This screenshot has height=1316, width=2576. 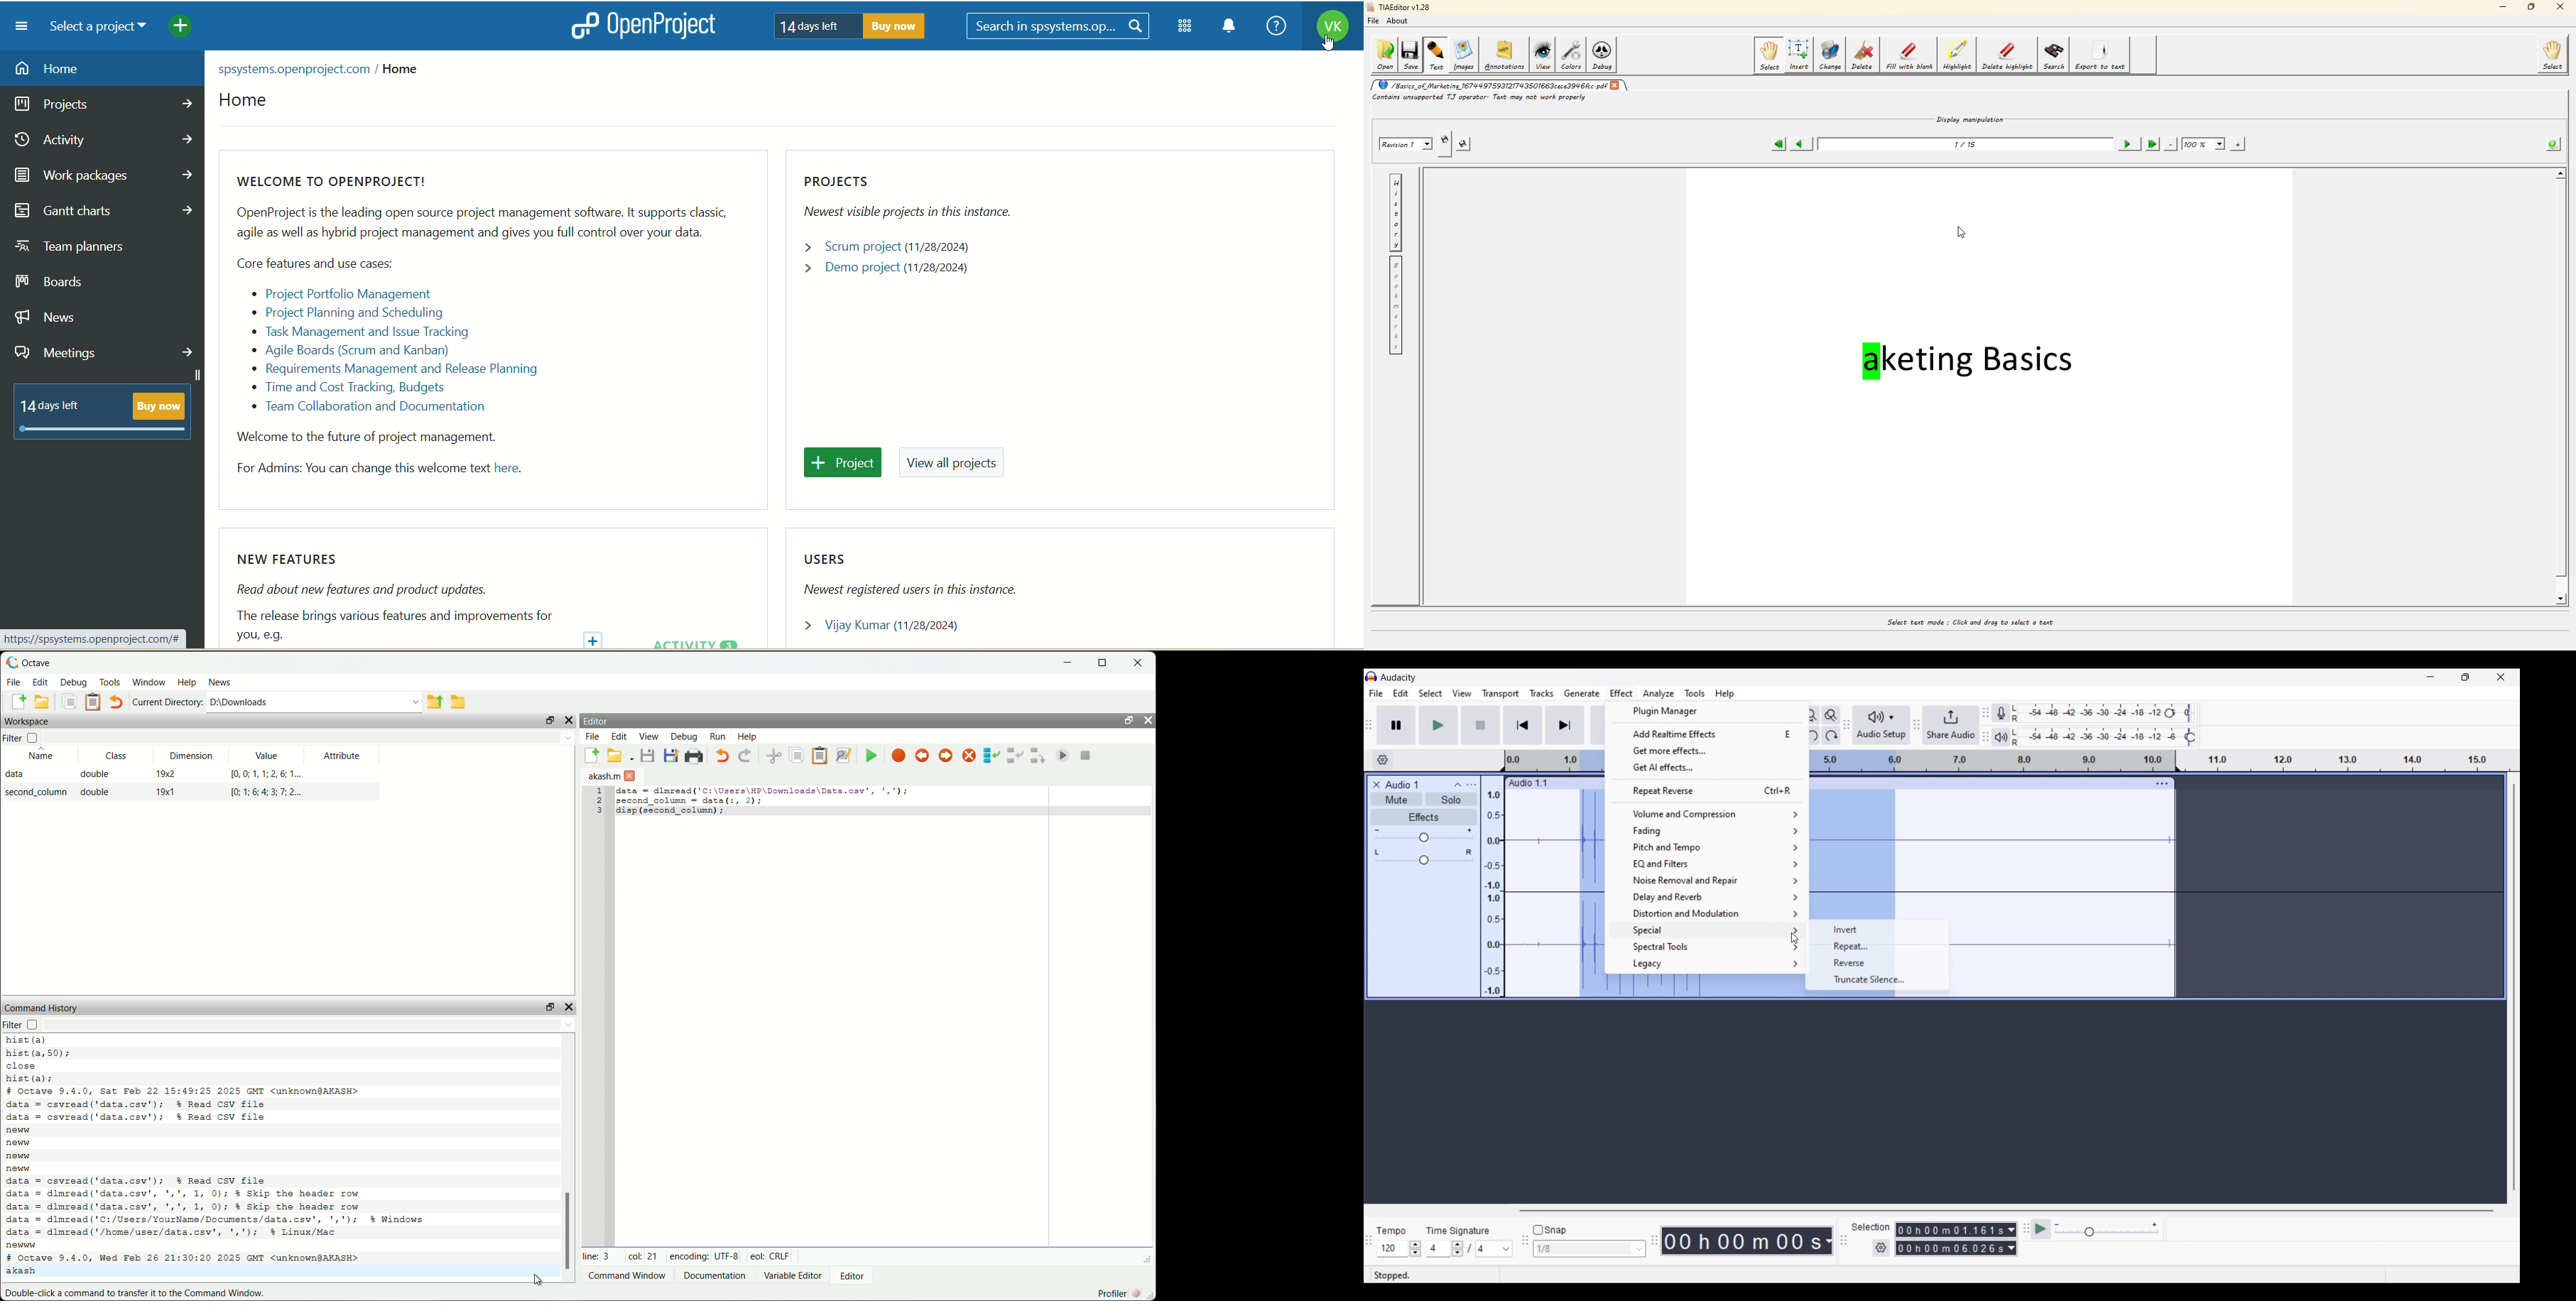 What do you see at coordinates (1015, 757) in the screenshot?
I see `step in` at bounding box center [1015, 757].